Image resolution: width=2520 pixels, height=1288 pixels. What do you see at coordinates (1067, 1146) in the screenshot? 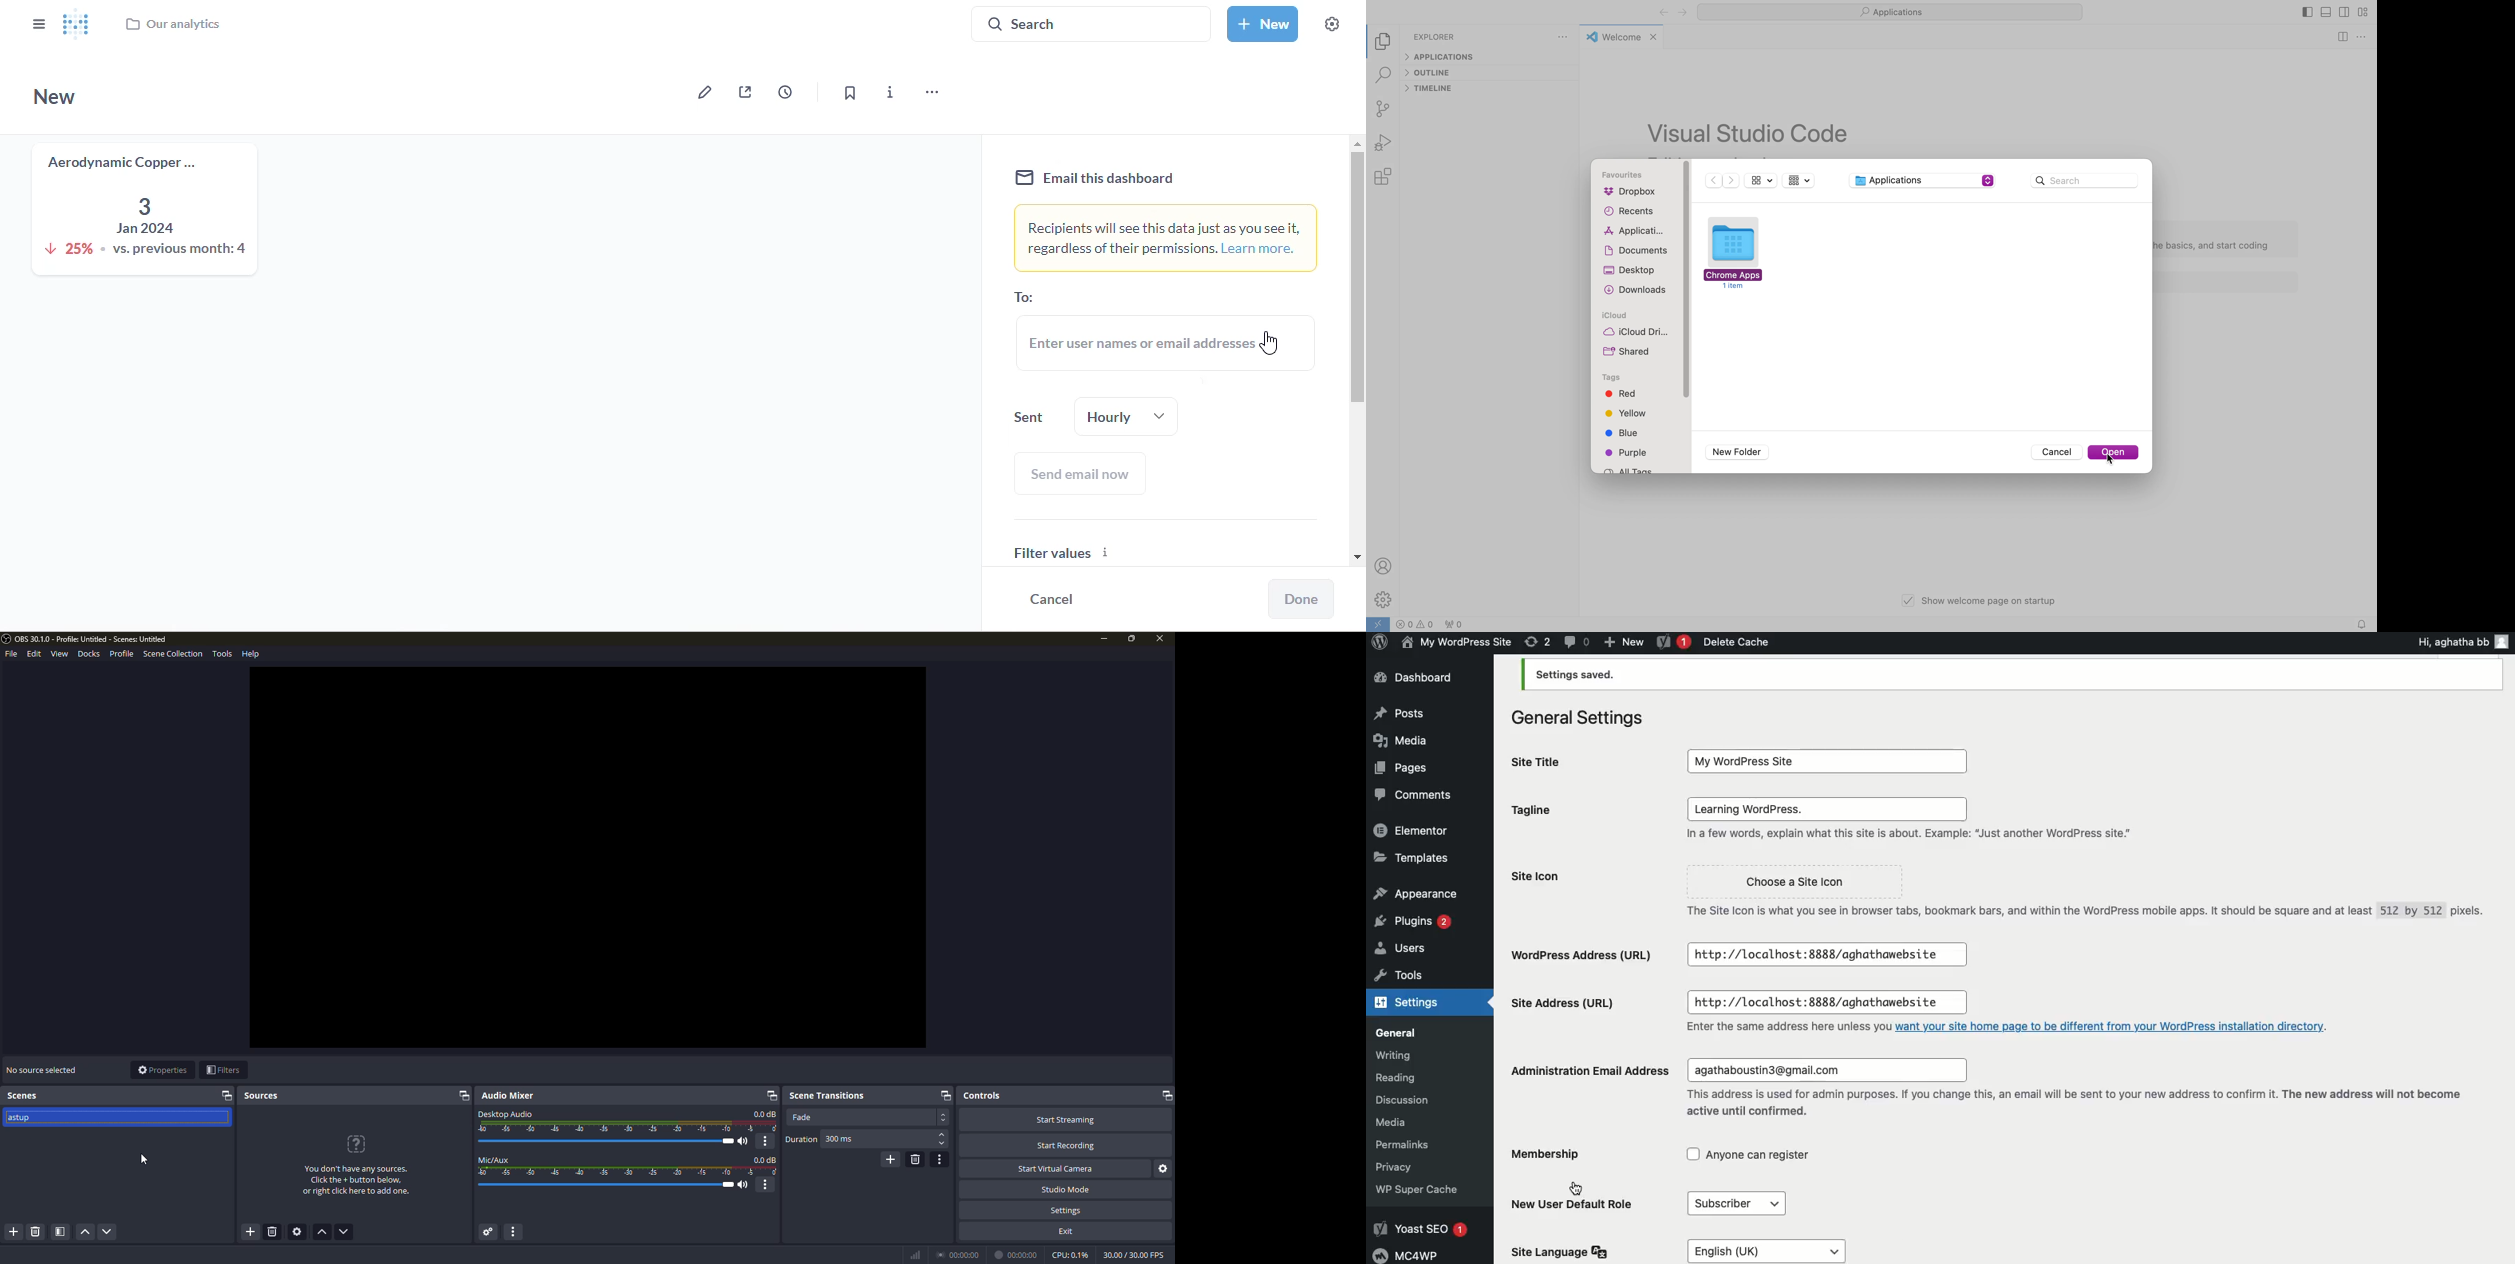
I see `start recording` at bounding box center [1067, 1146].